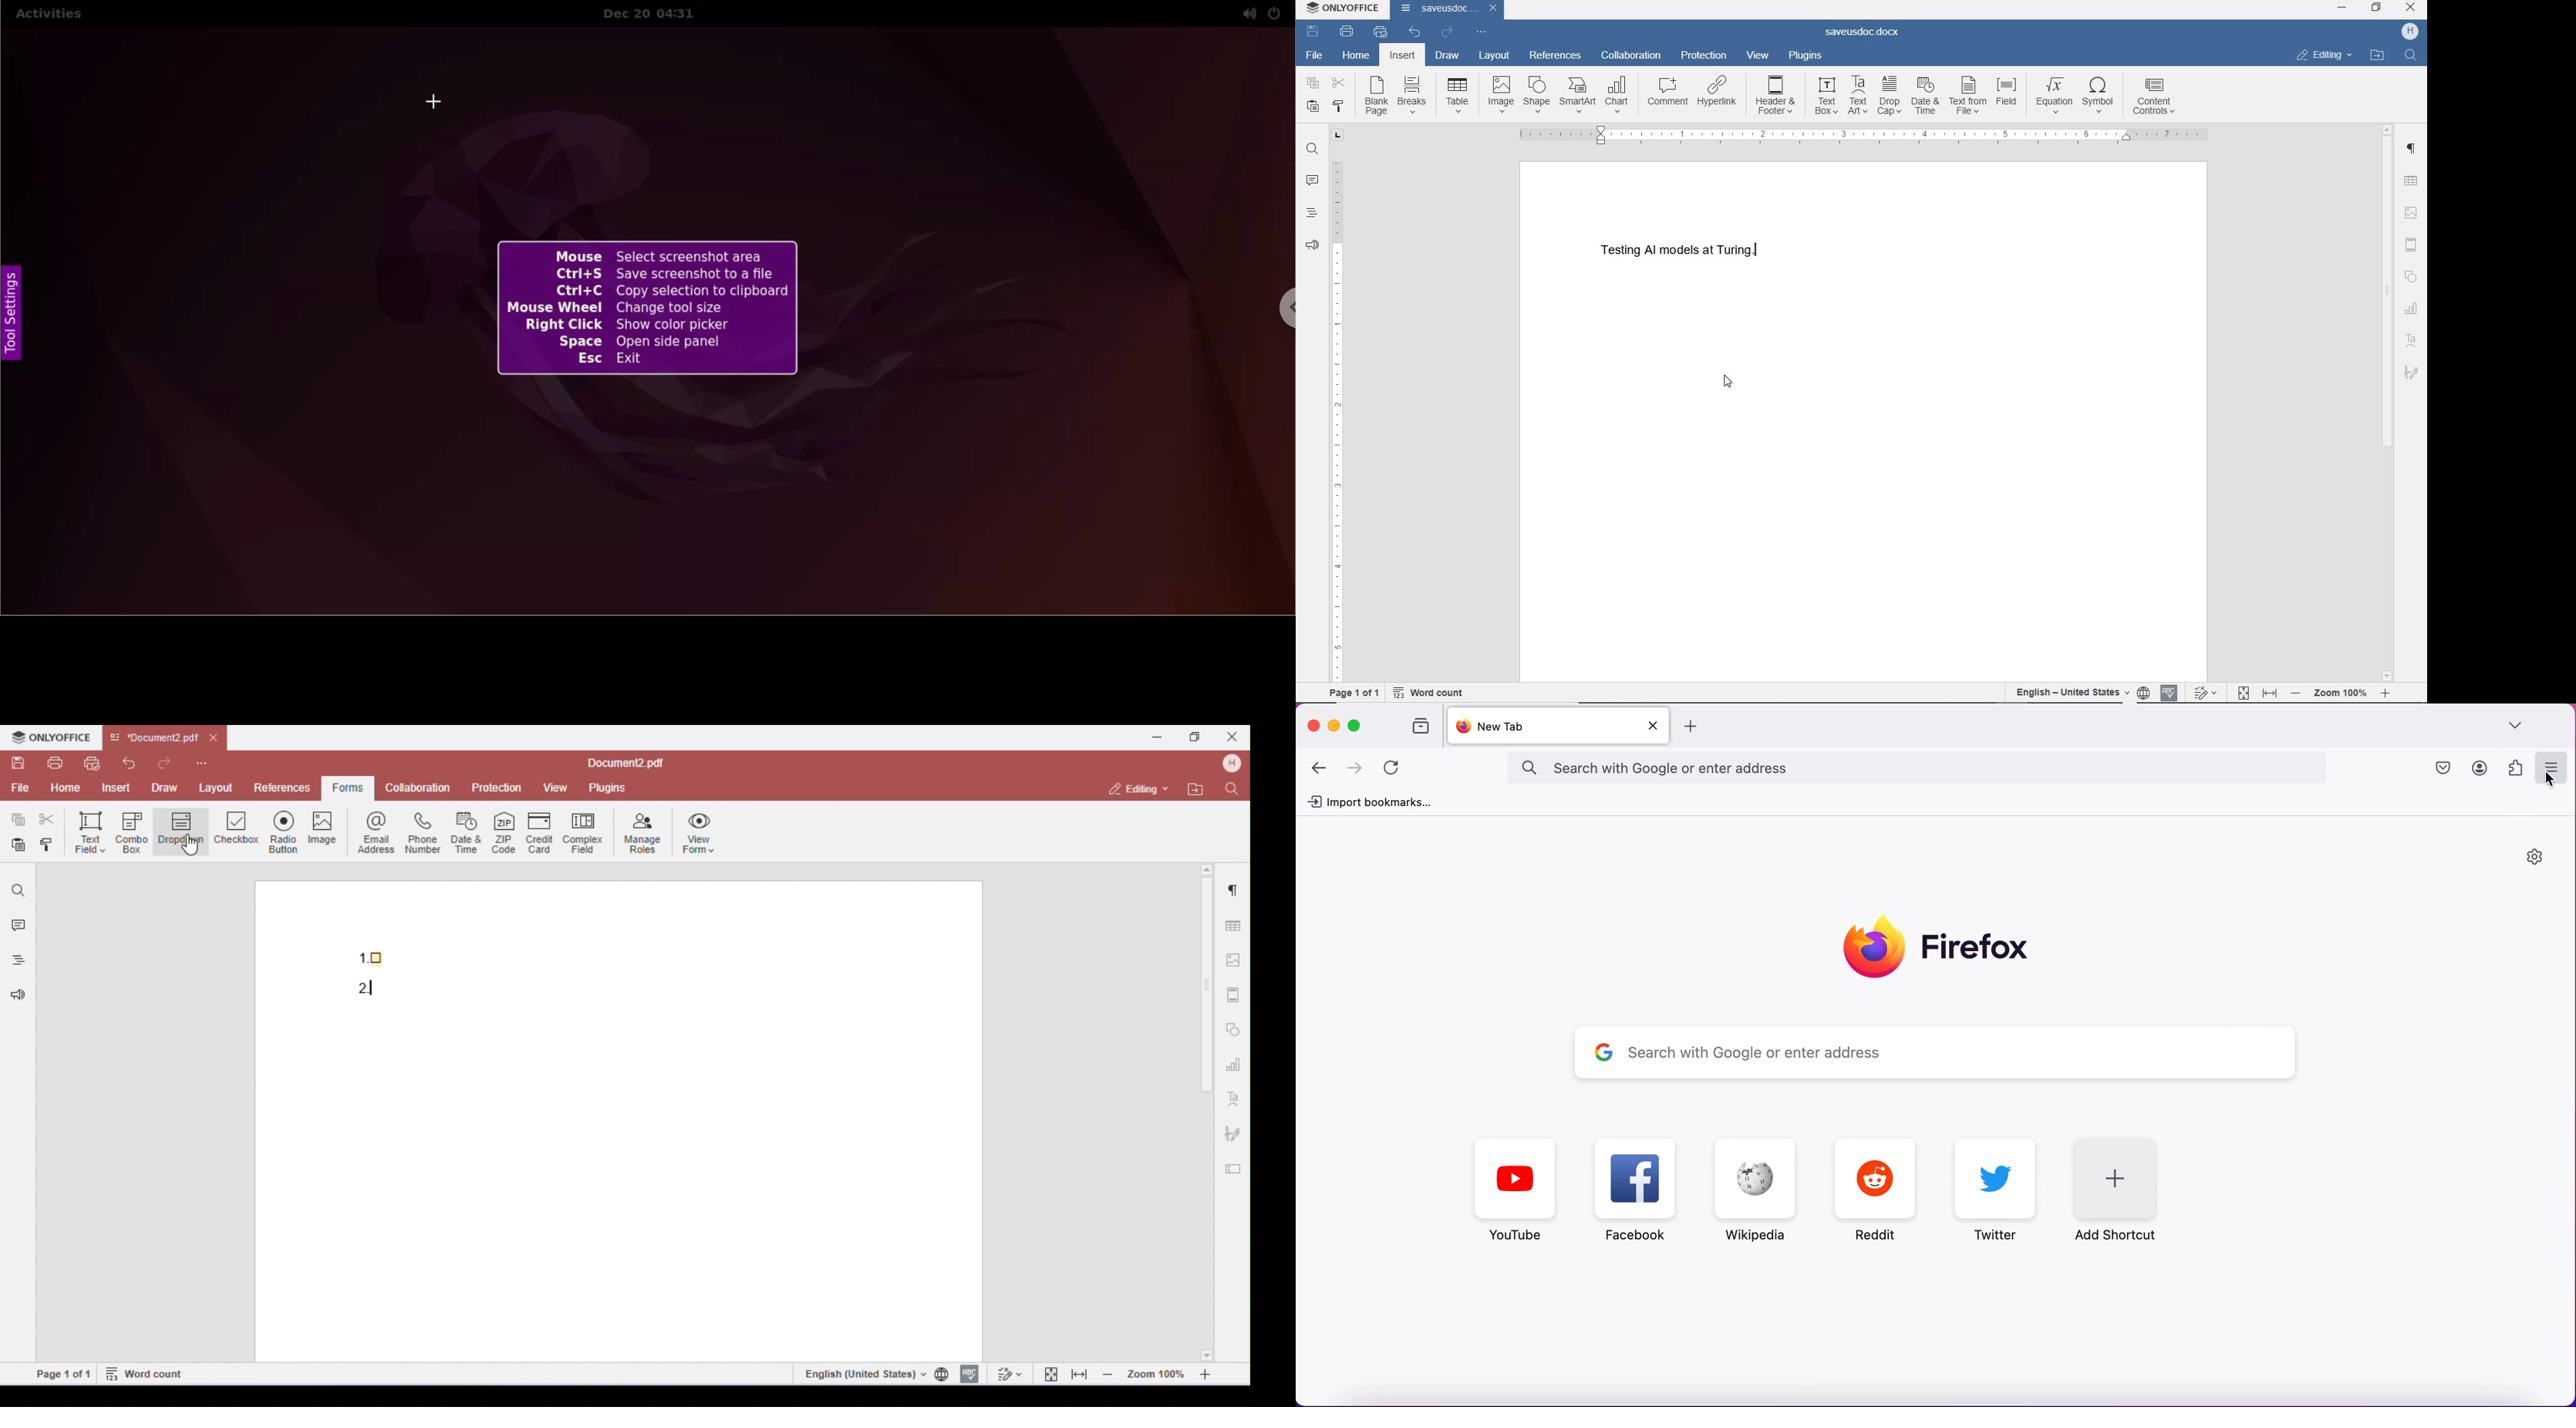 The image size is (2576, 1428). Describe the element at coordinates (1728, 381) in the screenshot. I see `Pointer` at that location.